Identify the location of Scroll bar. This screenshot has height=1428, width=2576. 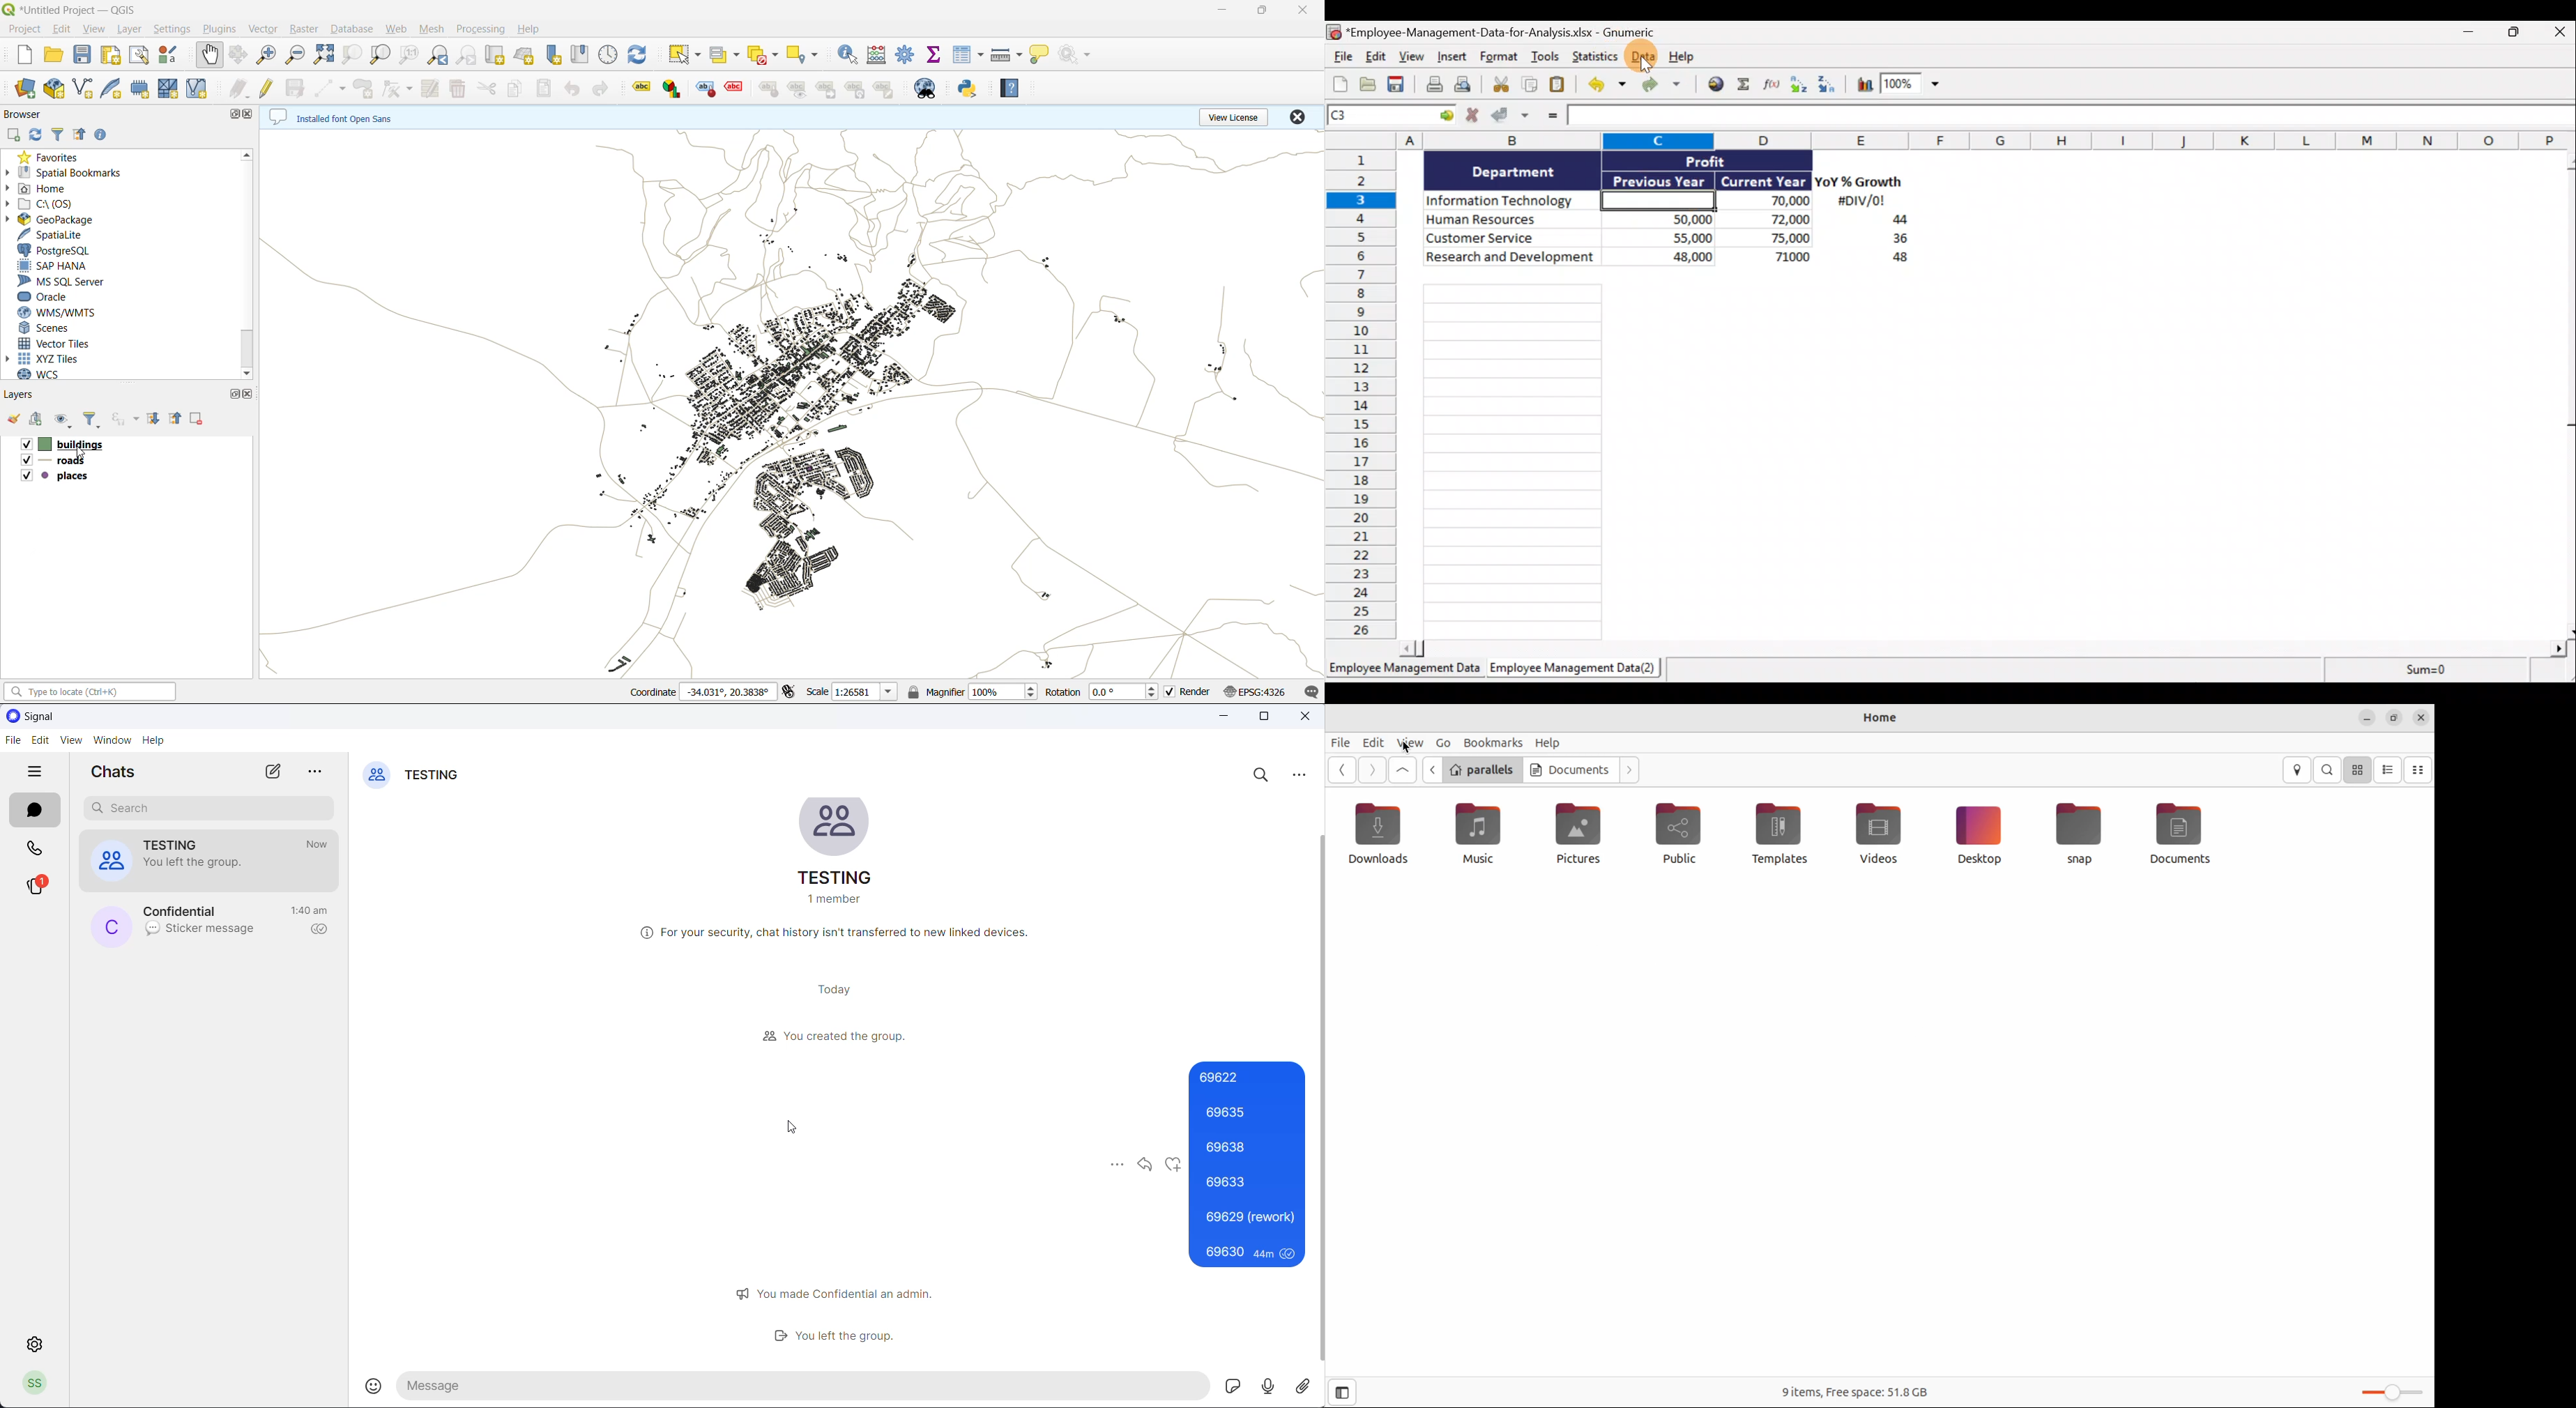
(1988, 646).